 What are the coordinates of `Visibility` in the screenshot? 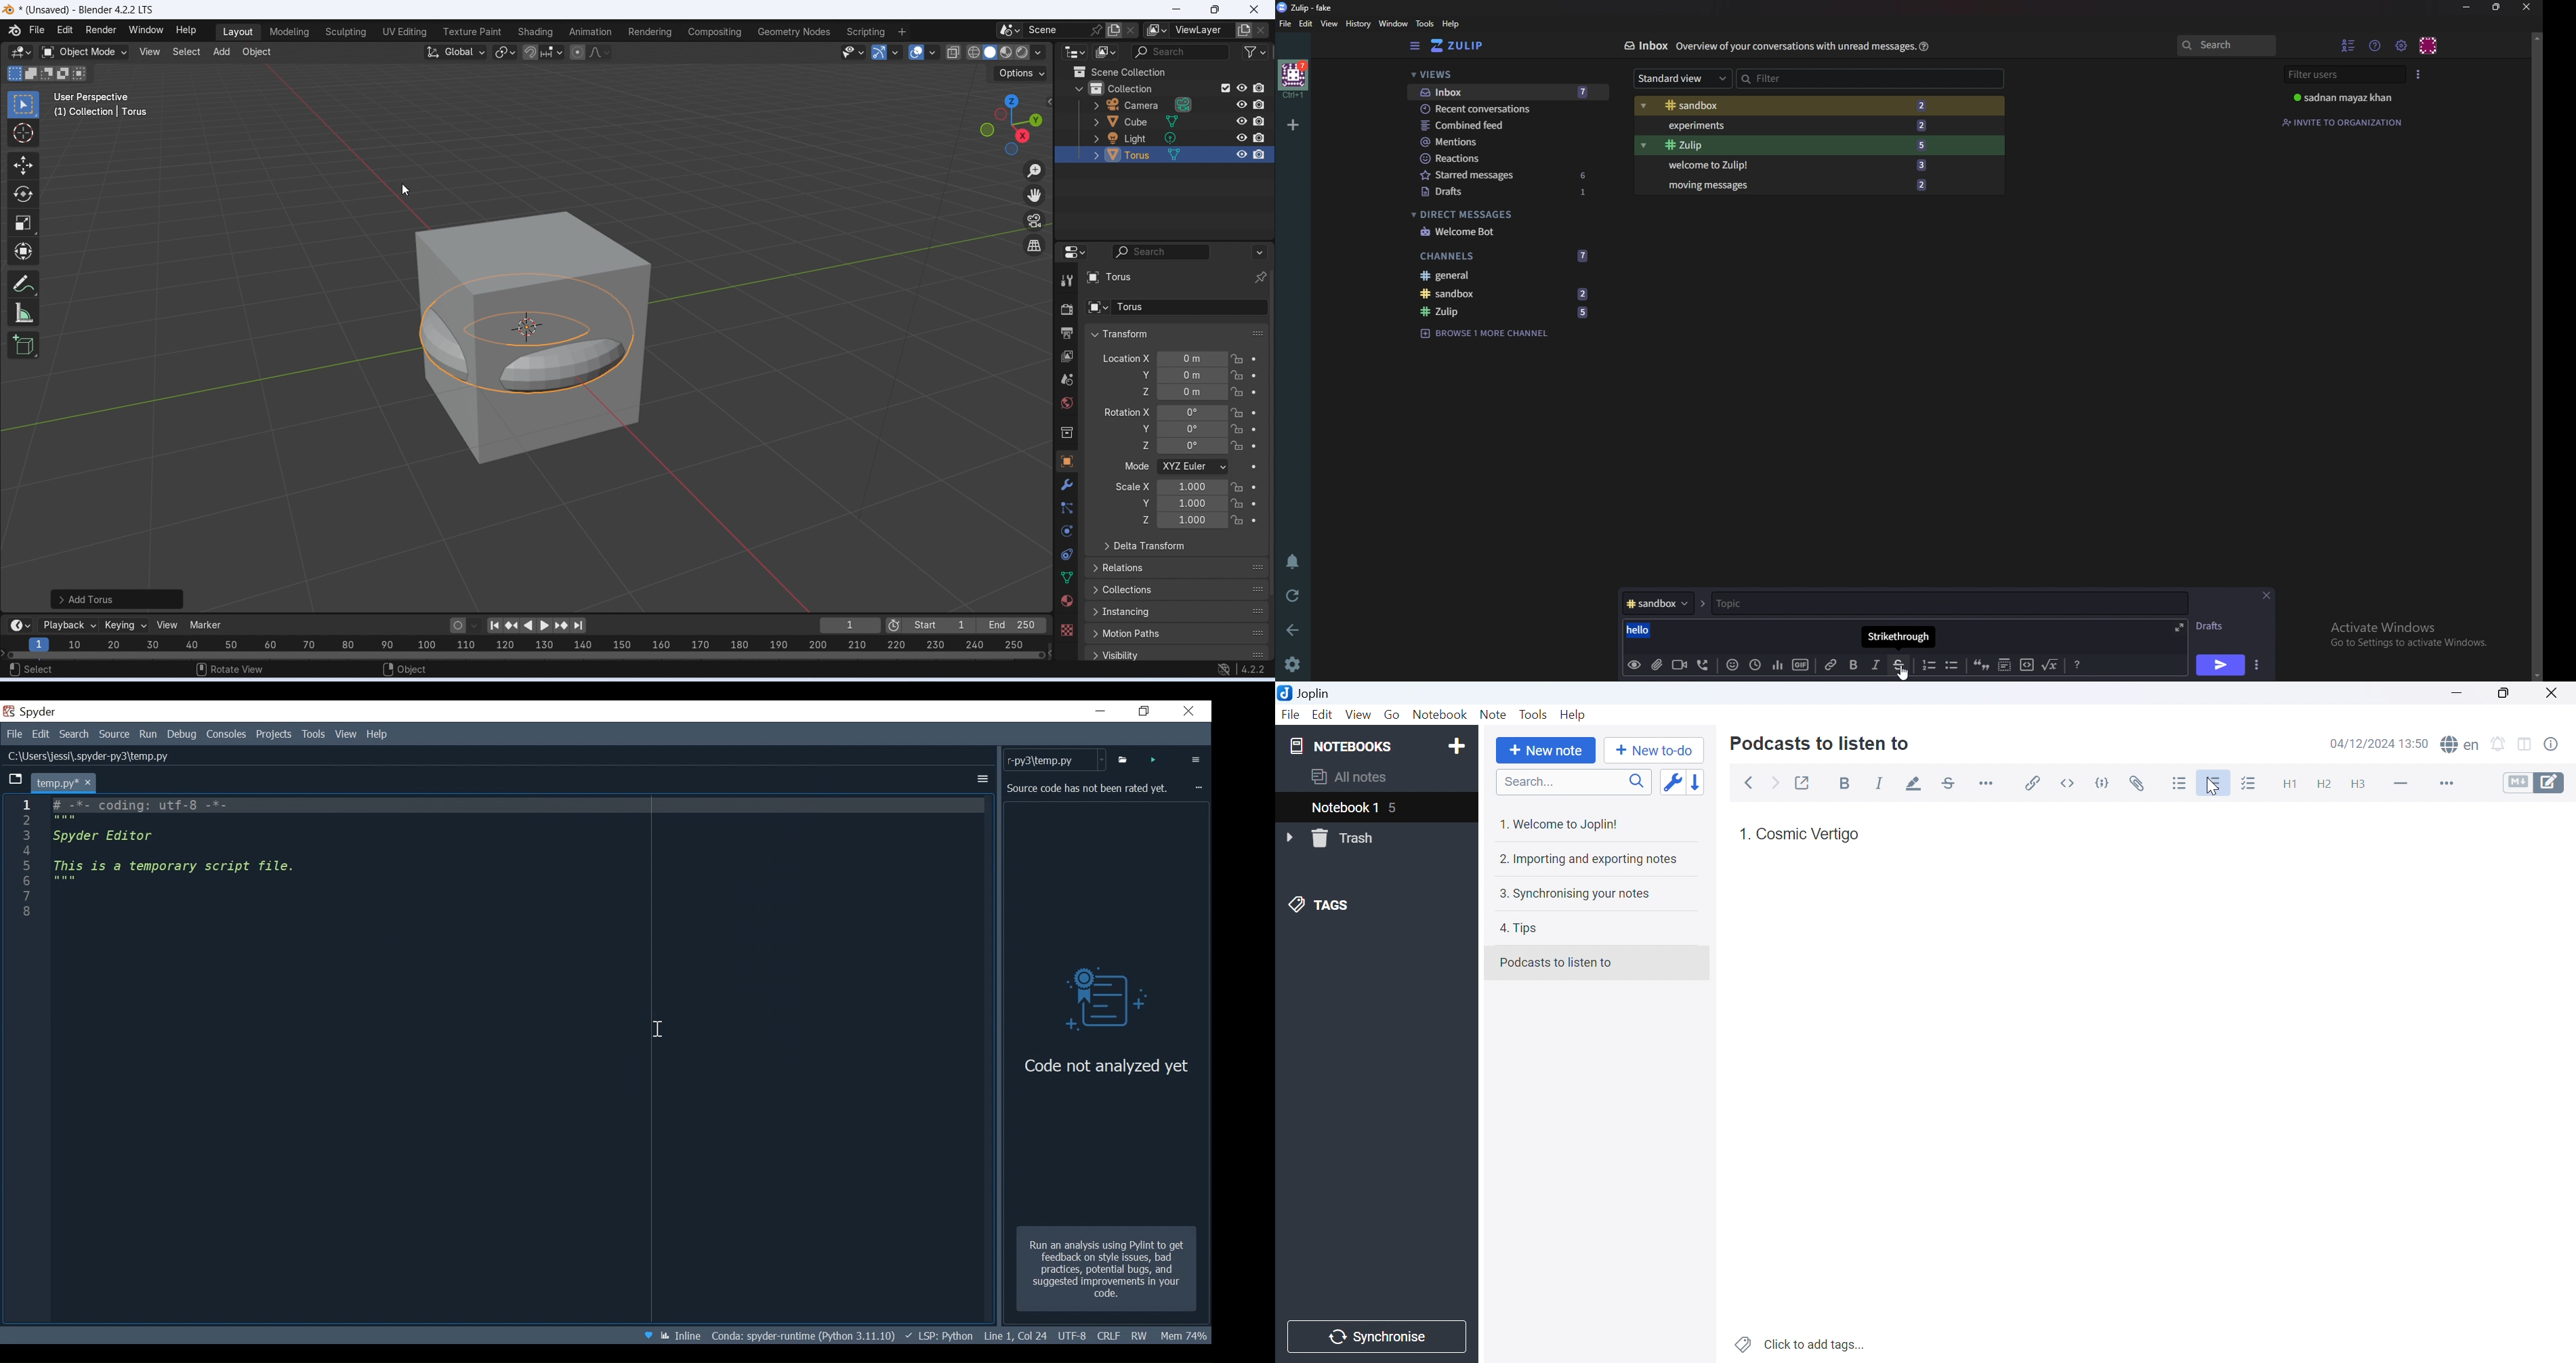 It's located at (1177, 654).